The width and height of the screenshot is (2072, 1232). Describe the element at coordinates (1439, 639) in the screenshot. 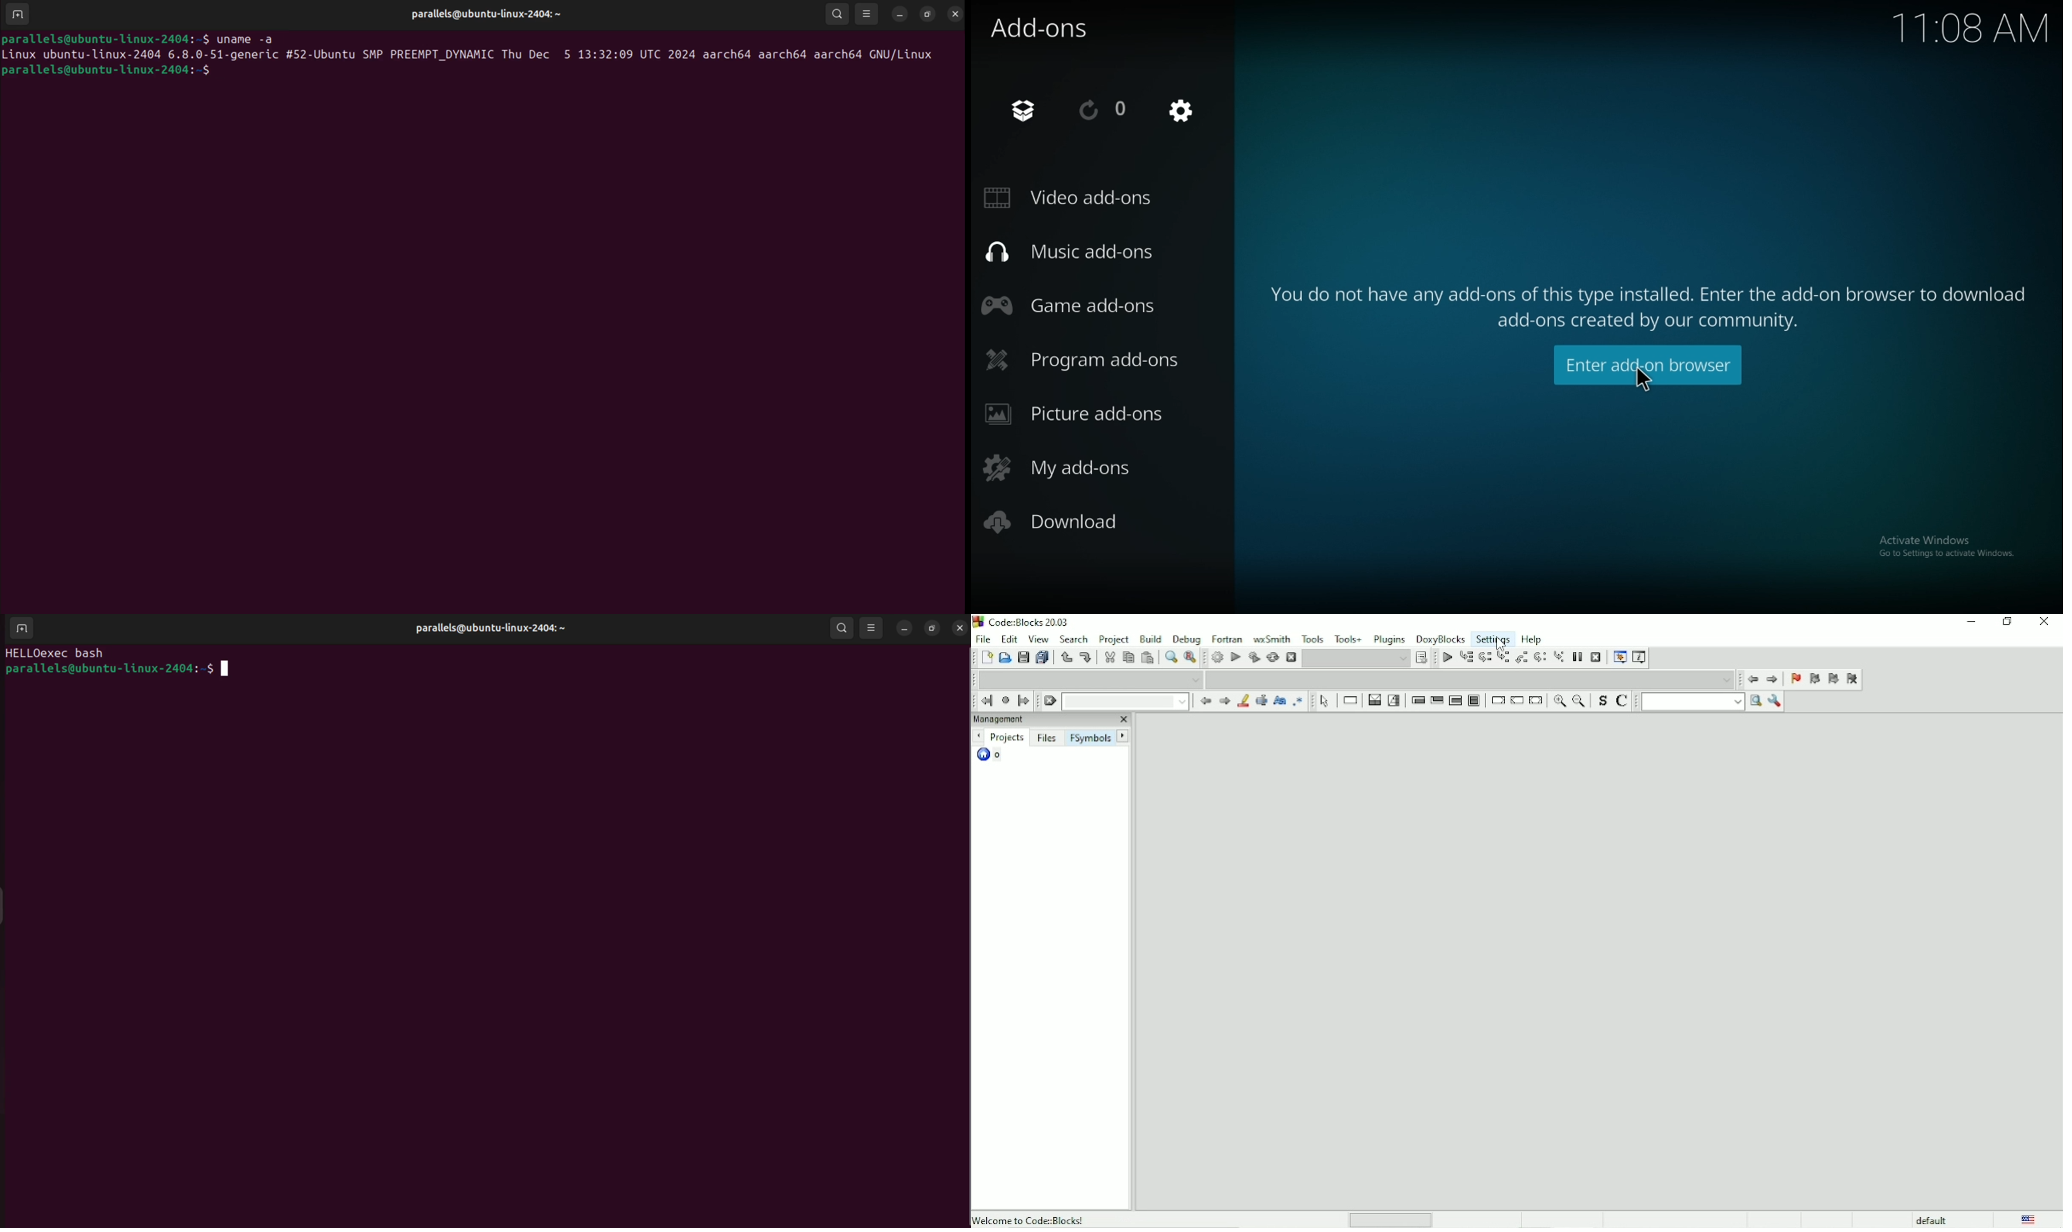

I see `DoxyBlocks` at that location.